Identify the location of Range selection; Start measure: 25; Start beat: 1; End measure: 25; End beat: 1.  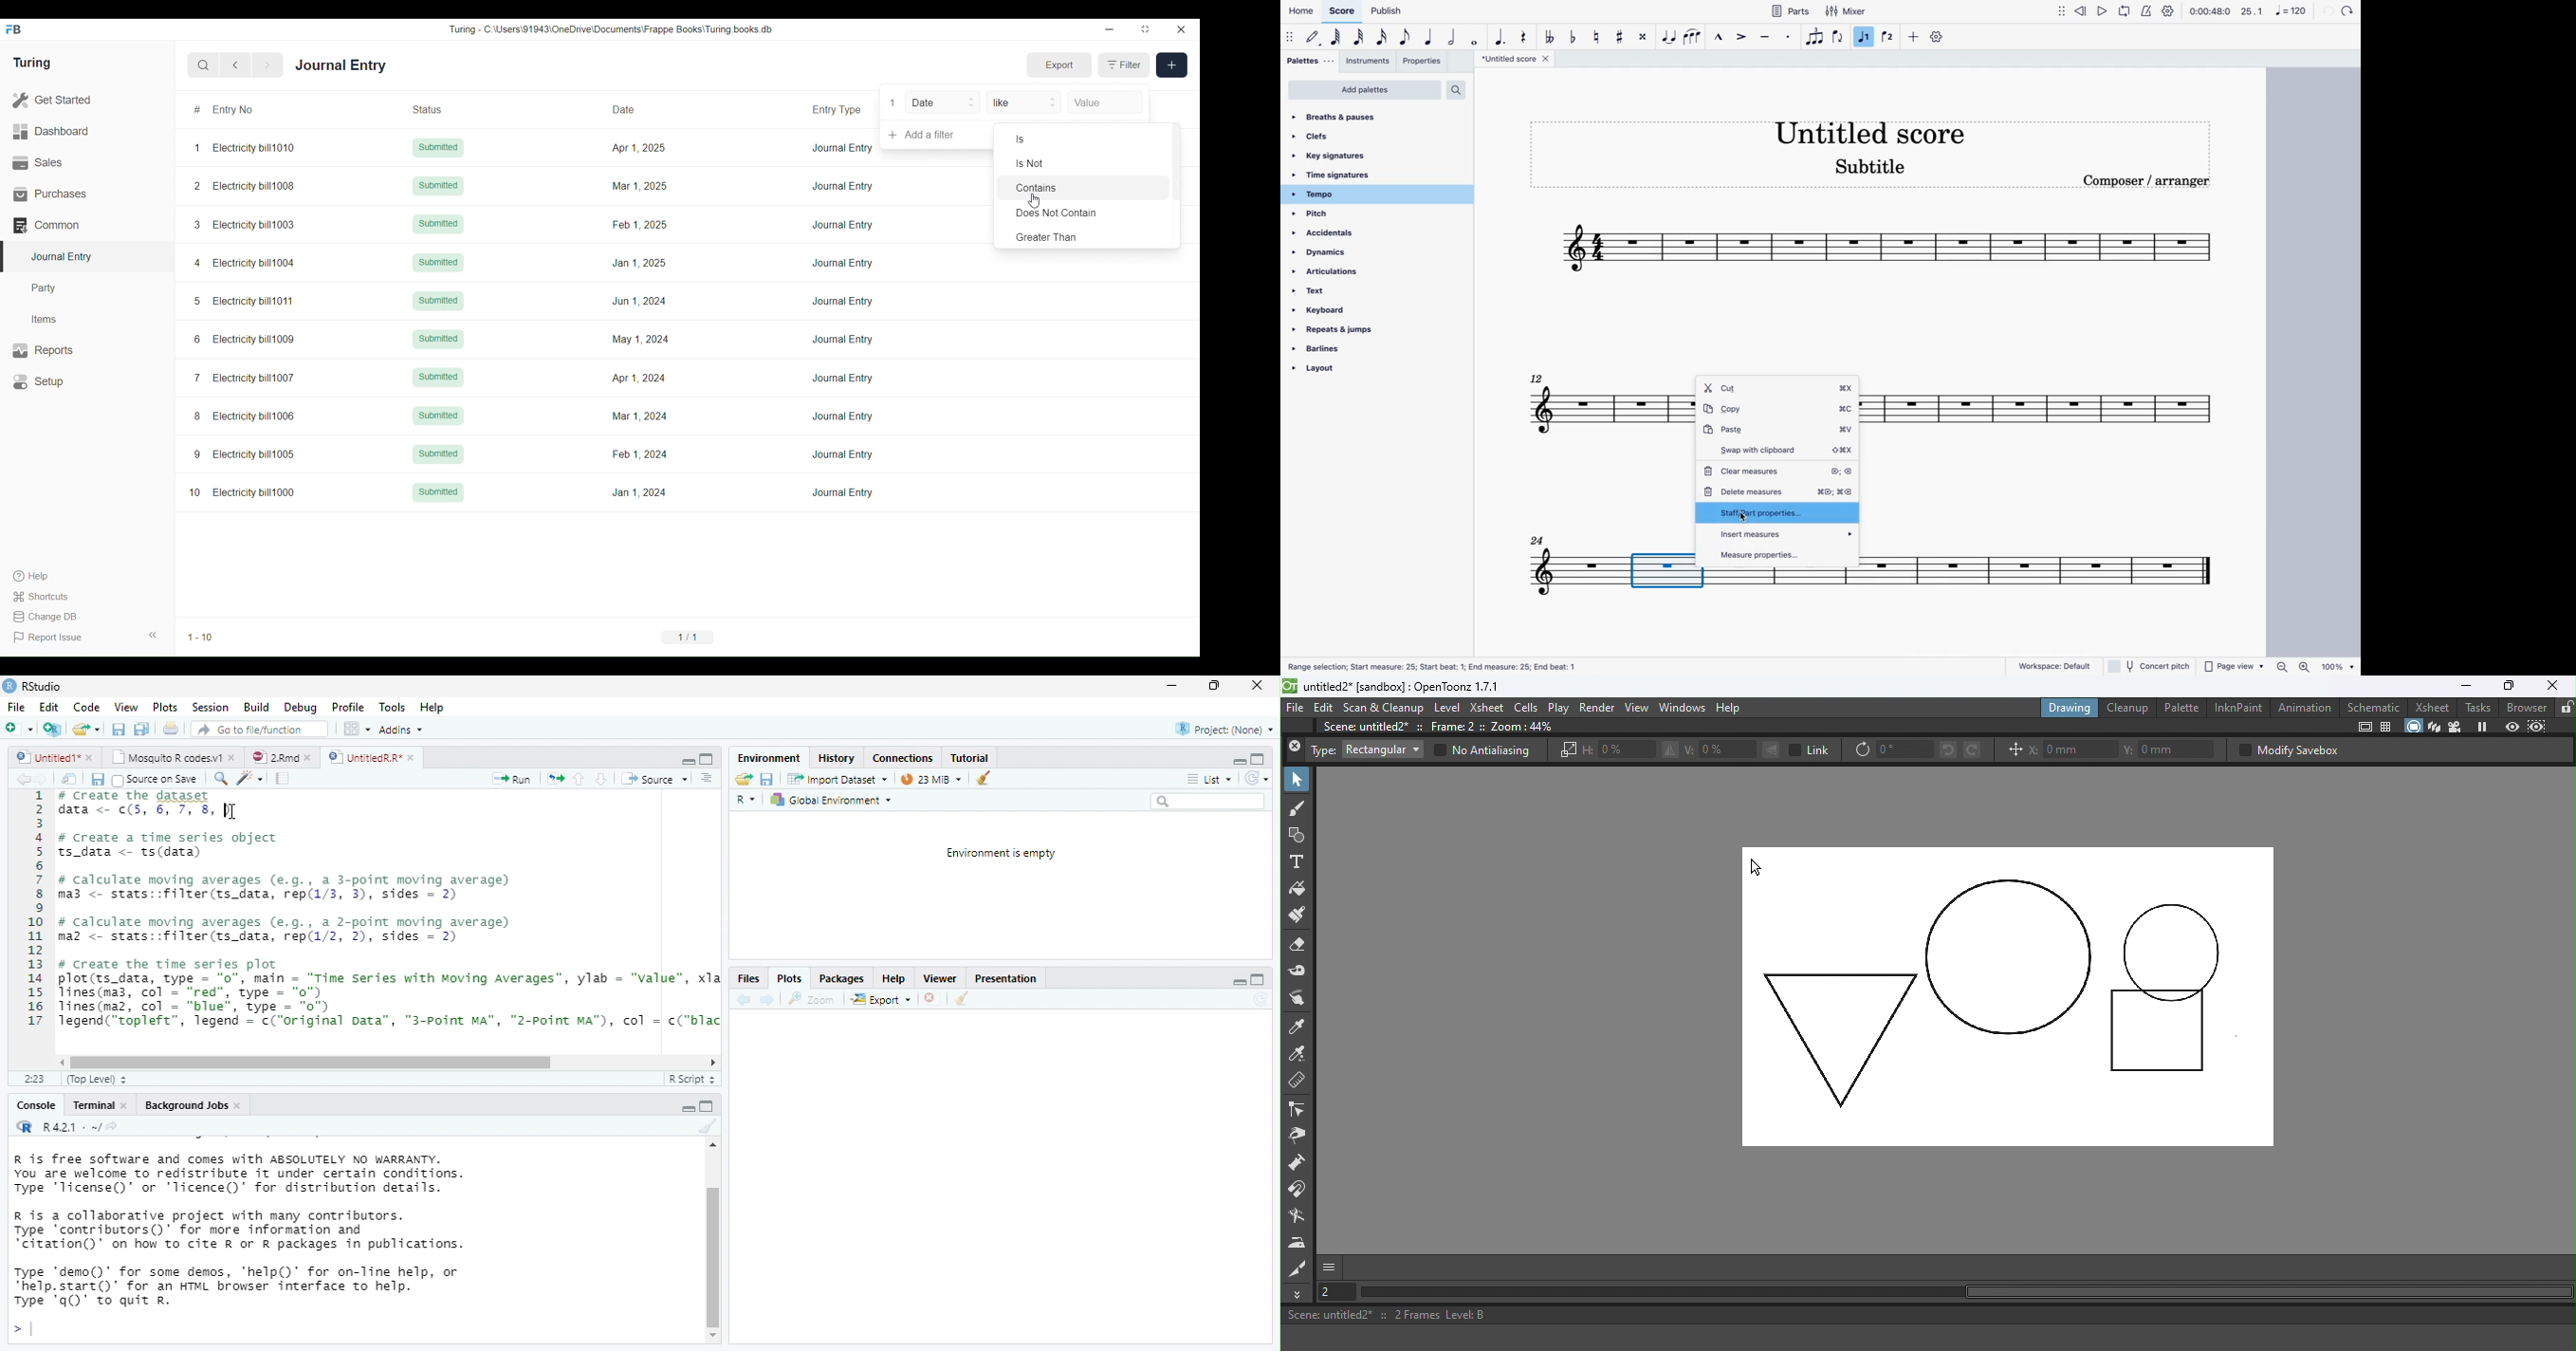
(1431, 666).